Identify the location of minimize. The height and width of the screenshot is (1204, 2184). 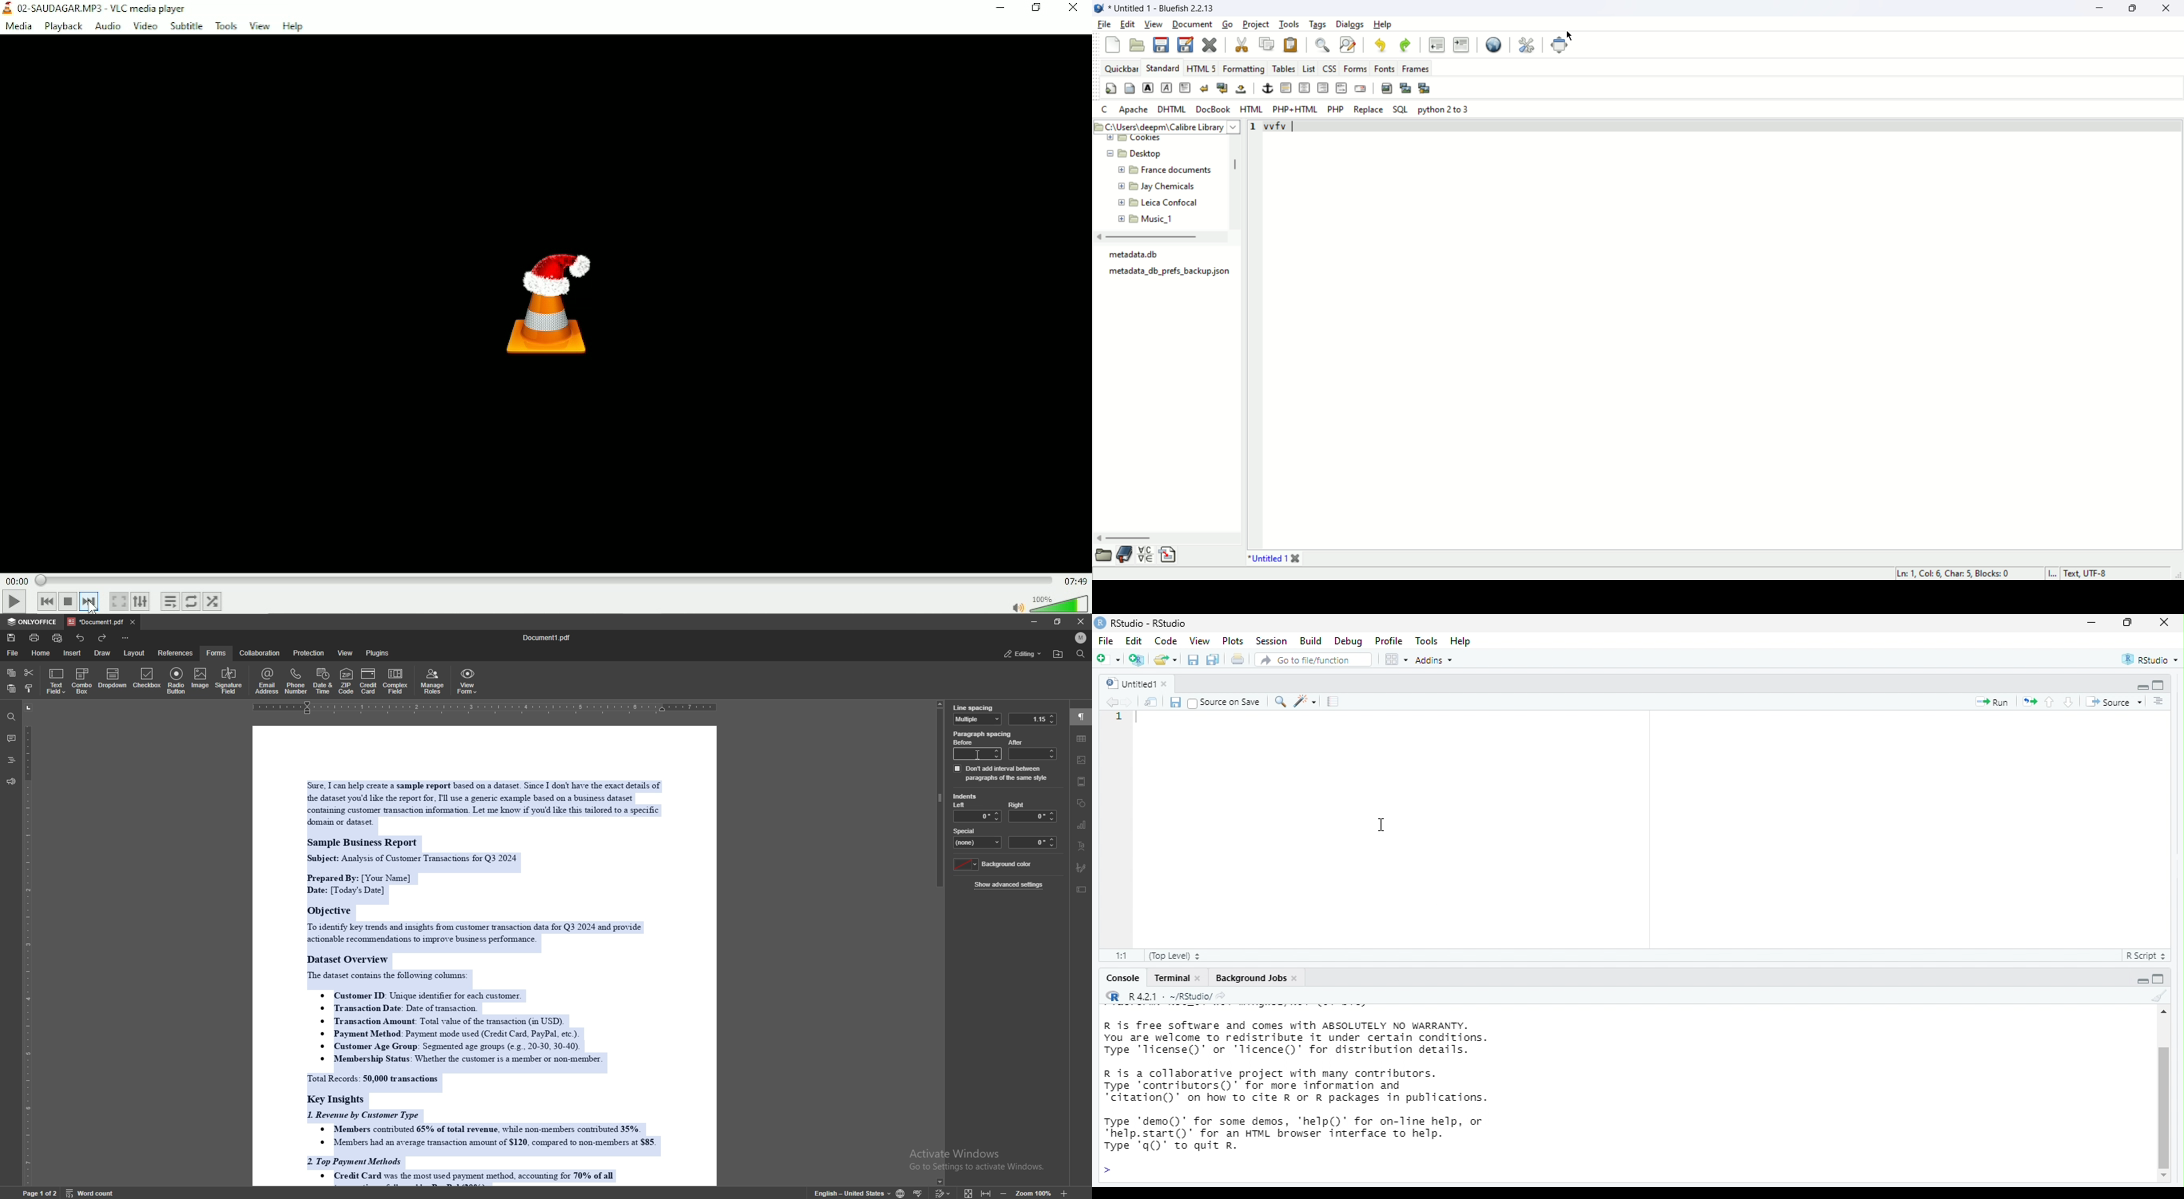
(2092, 623).